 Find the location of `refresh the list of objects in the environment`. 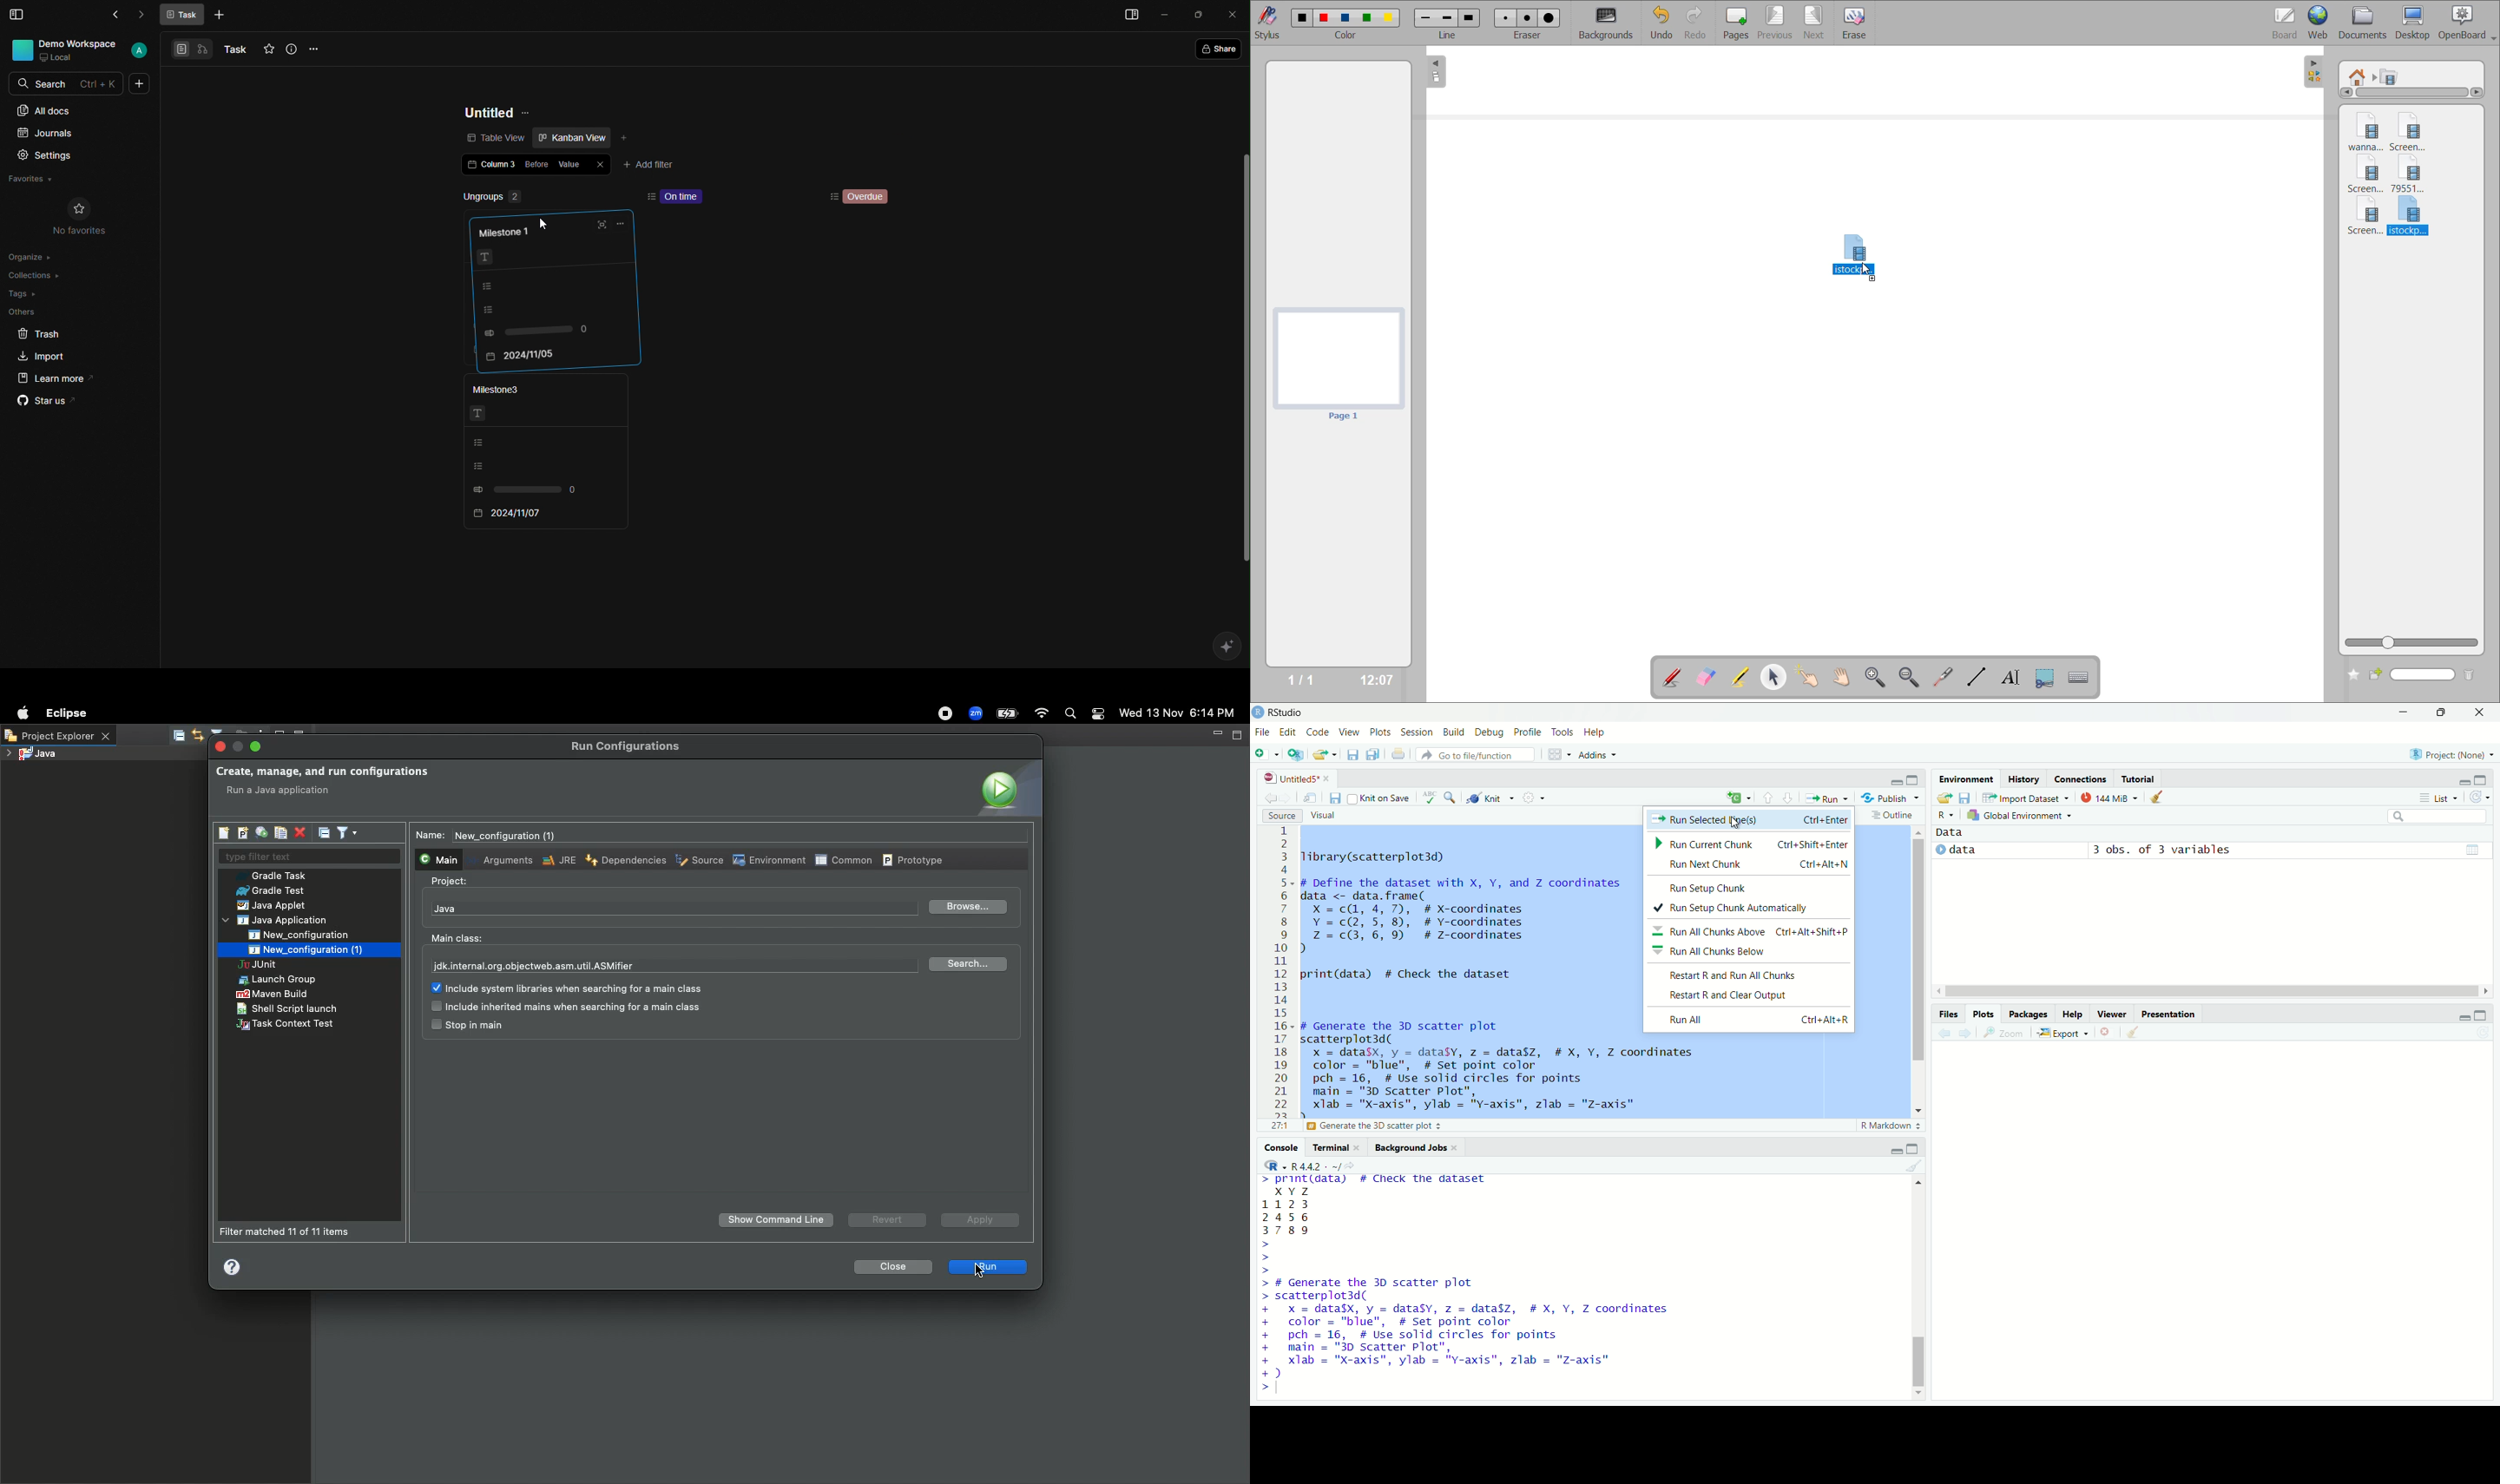

refresh the list of objects in the environment is located at coordinates (2484, 797).